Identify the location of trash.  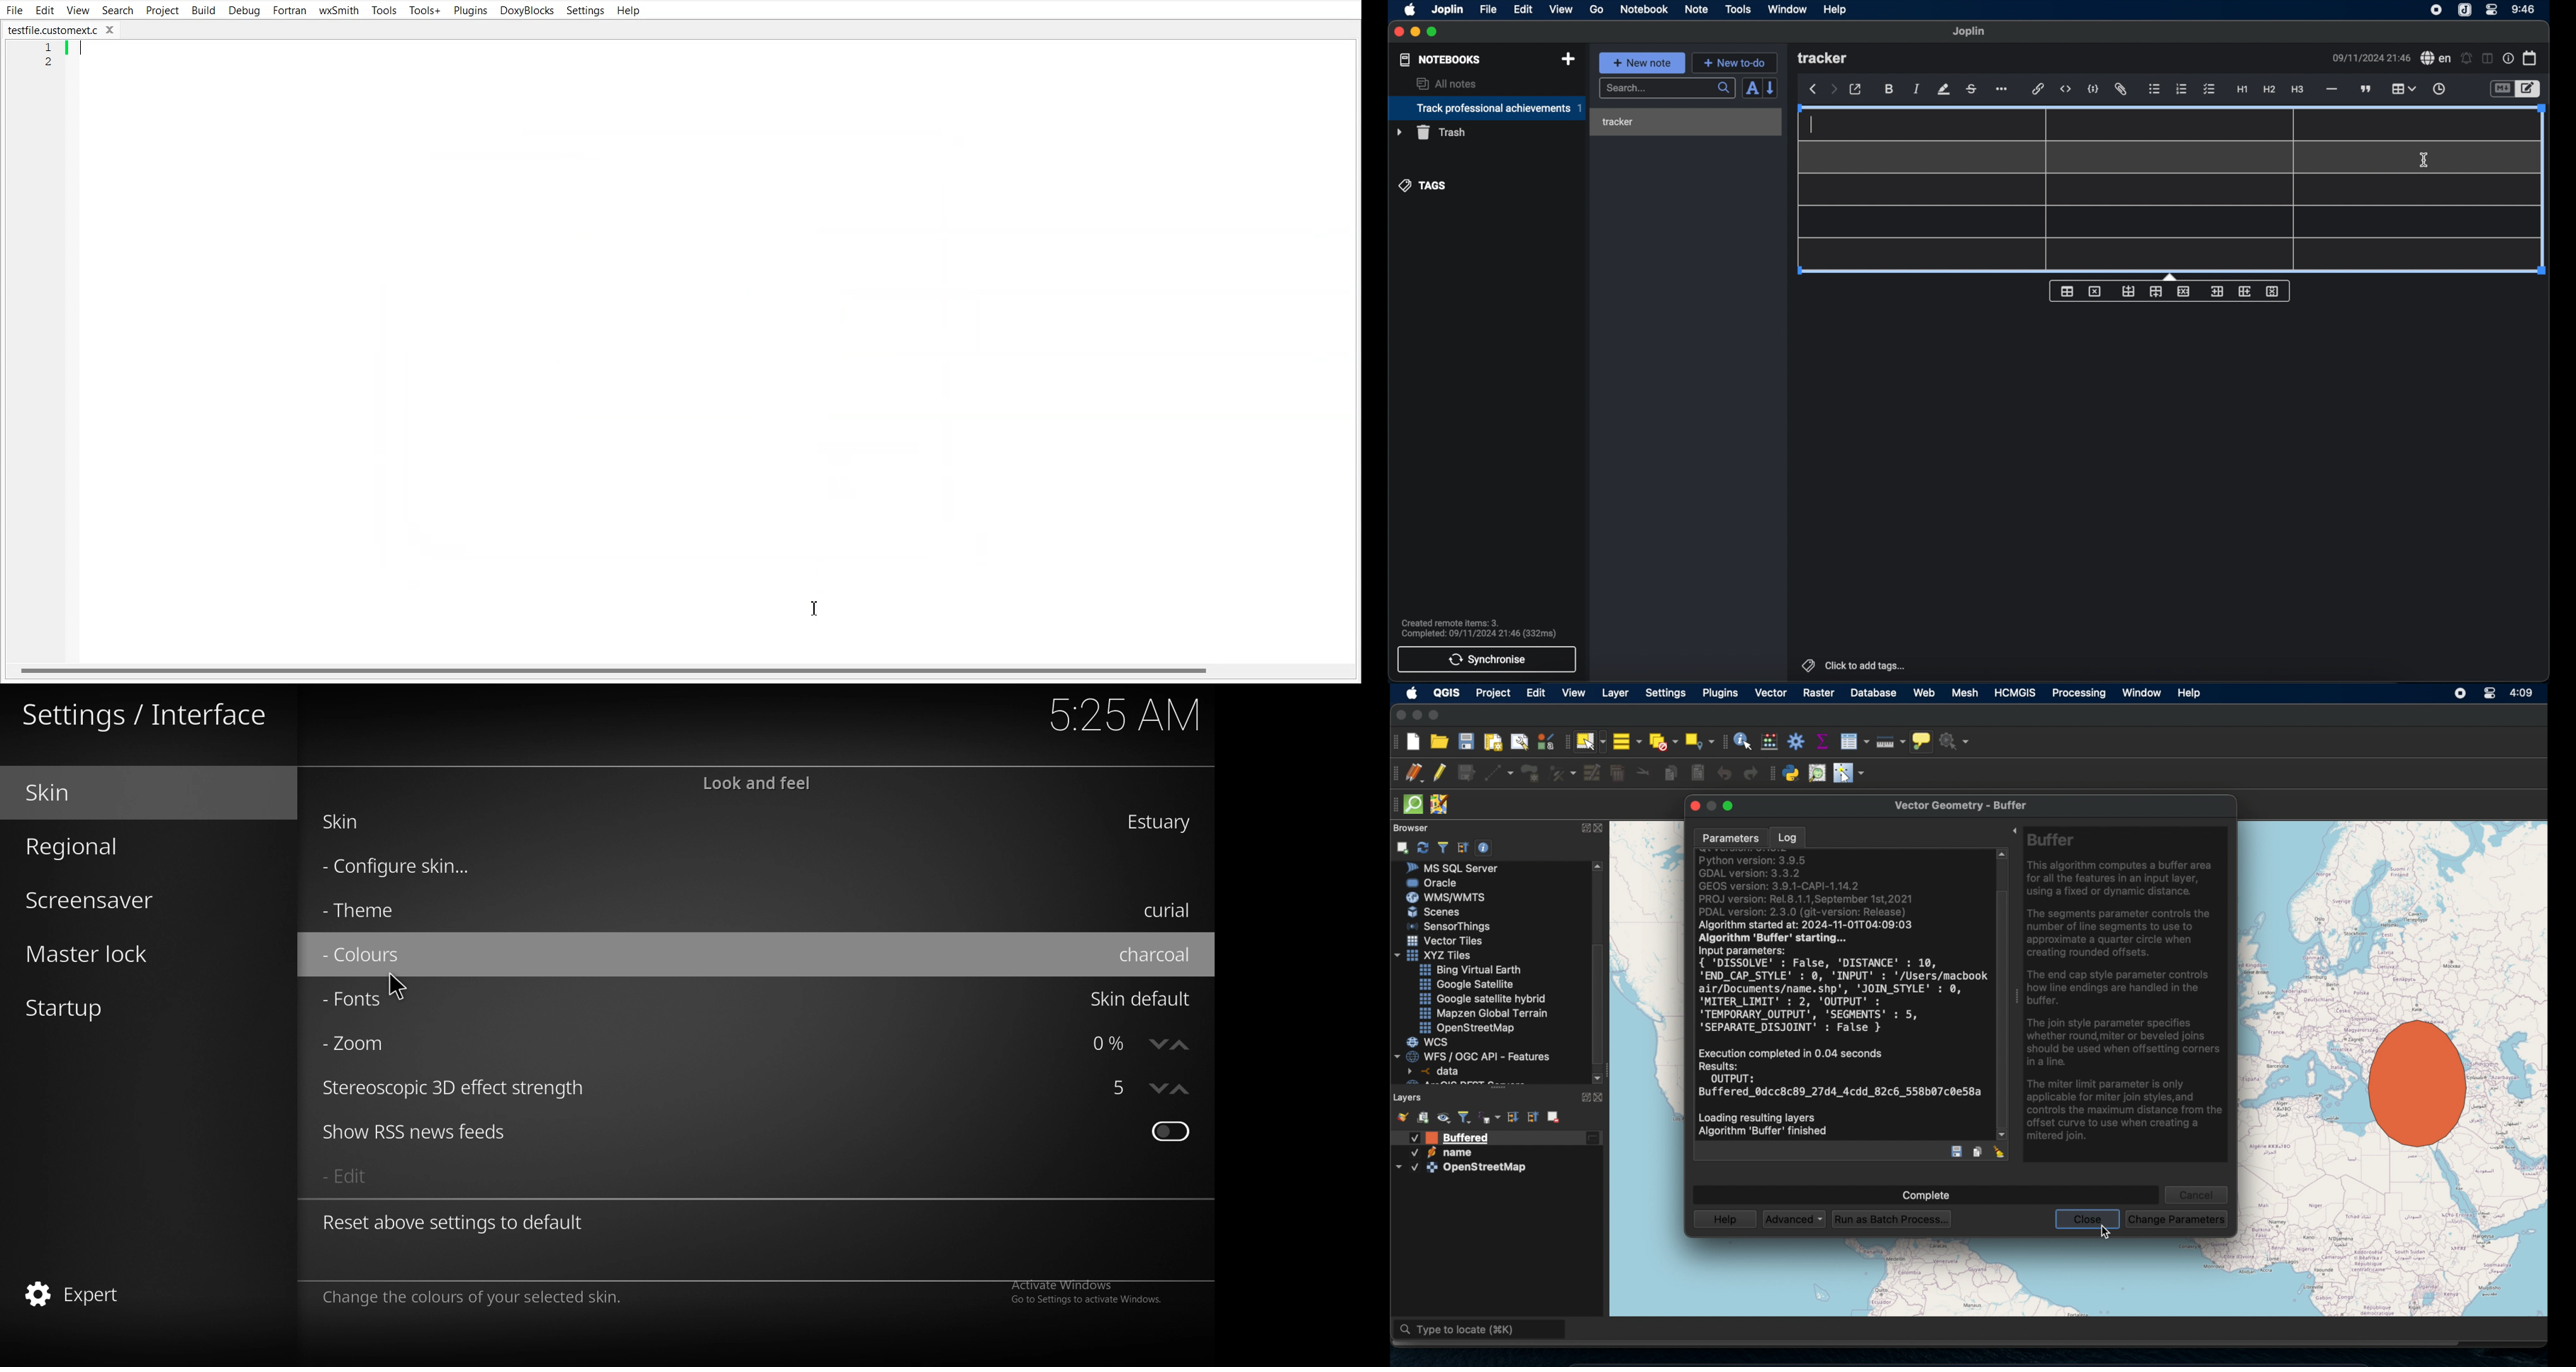
(1431, 132).